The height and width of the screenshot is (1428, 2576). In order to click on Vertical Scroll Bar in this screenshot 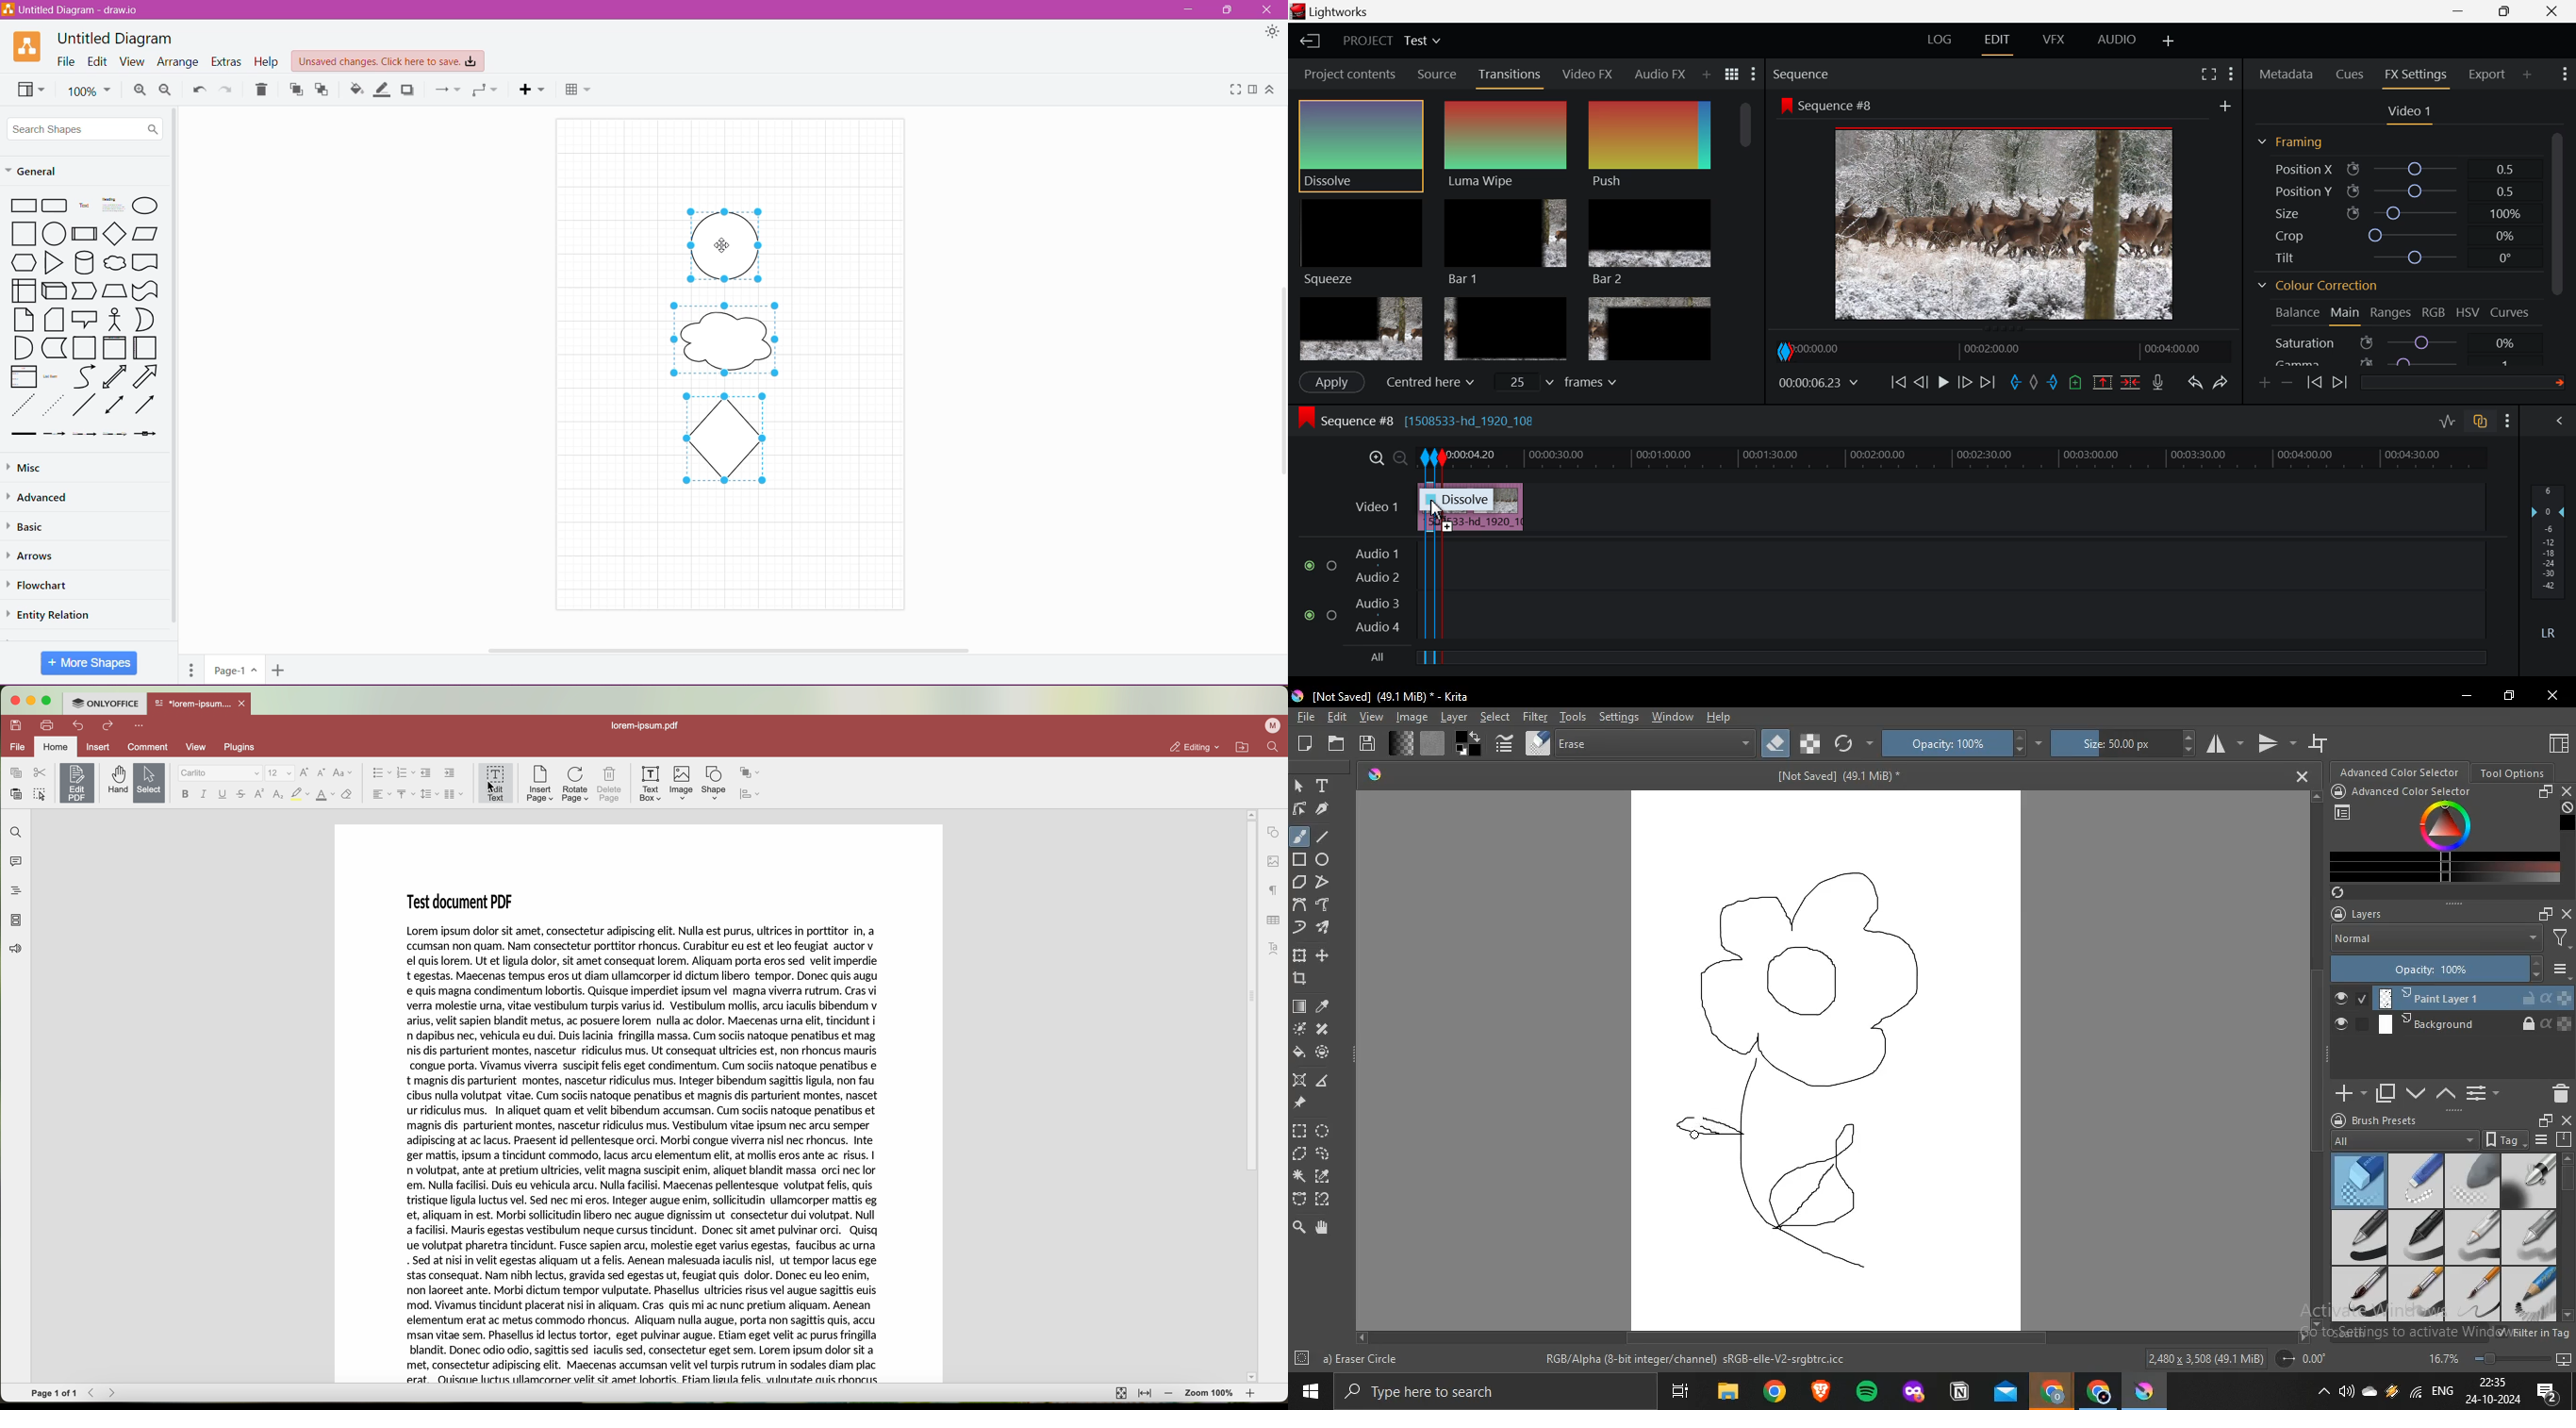, I will do `click(174, 367)`.